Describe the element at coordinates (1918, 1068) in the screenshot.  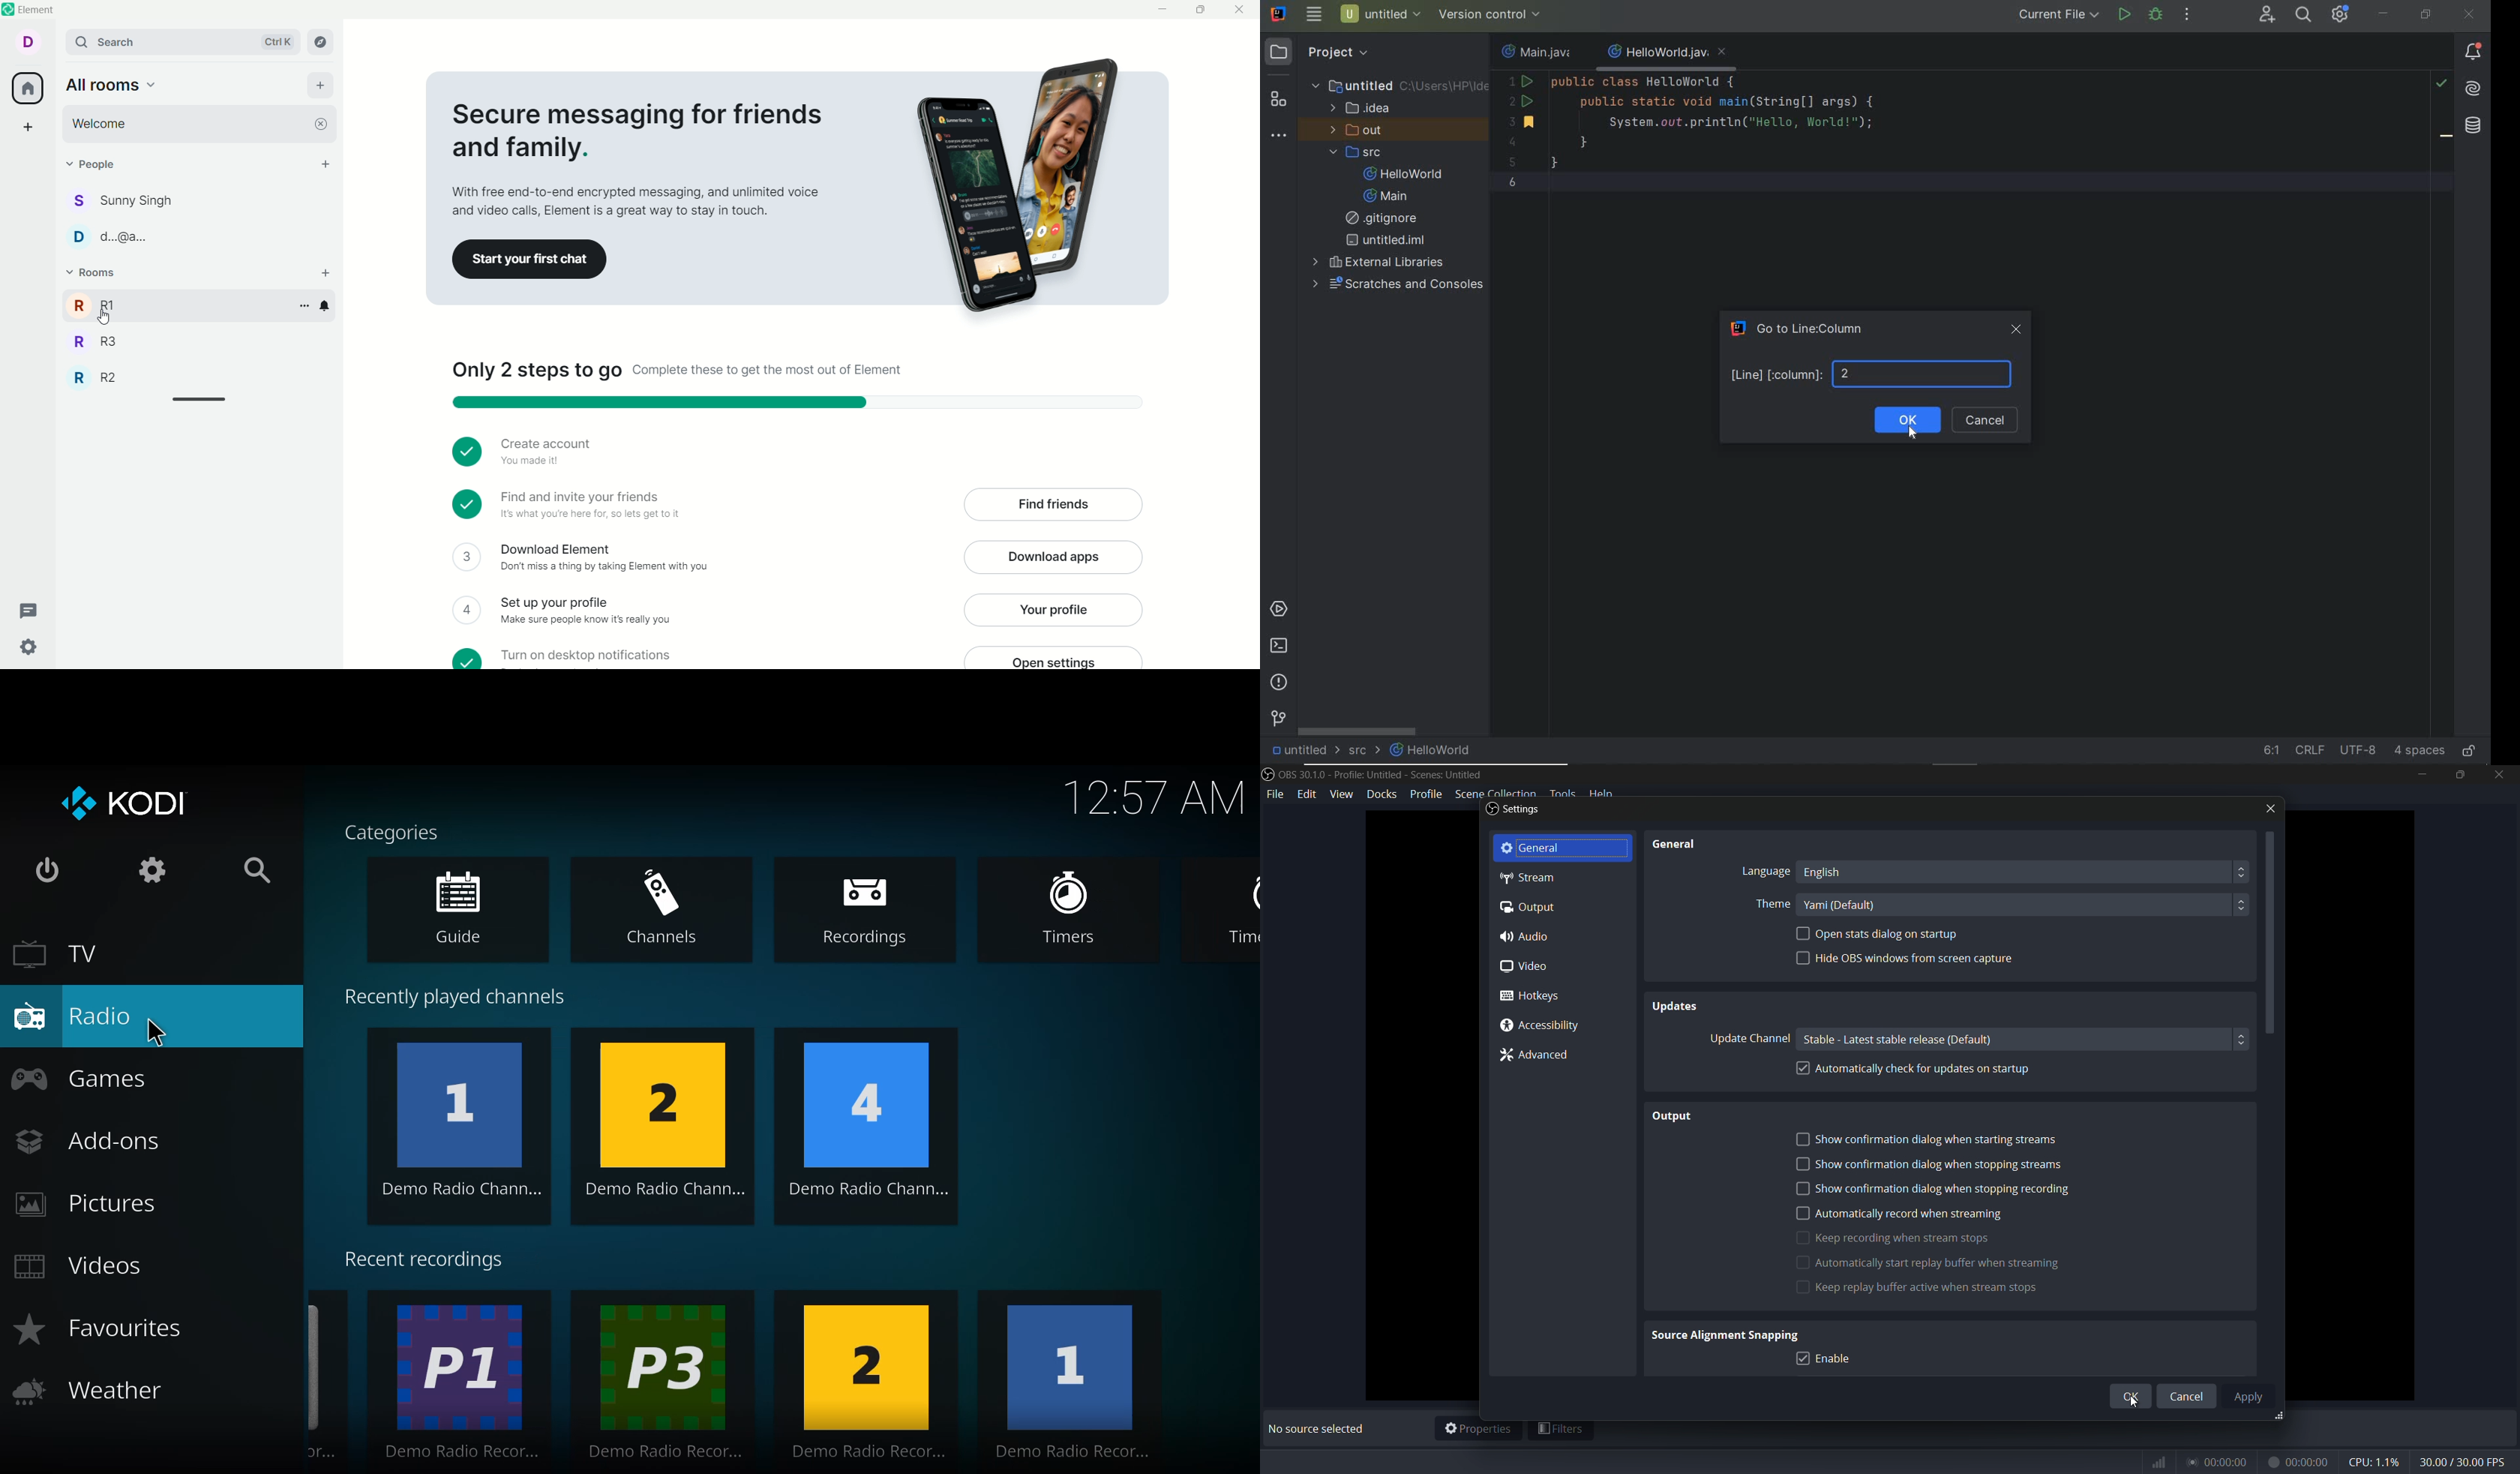
I see `Automatically check for the updates on startup` at that location.